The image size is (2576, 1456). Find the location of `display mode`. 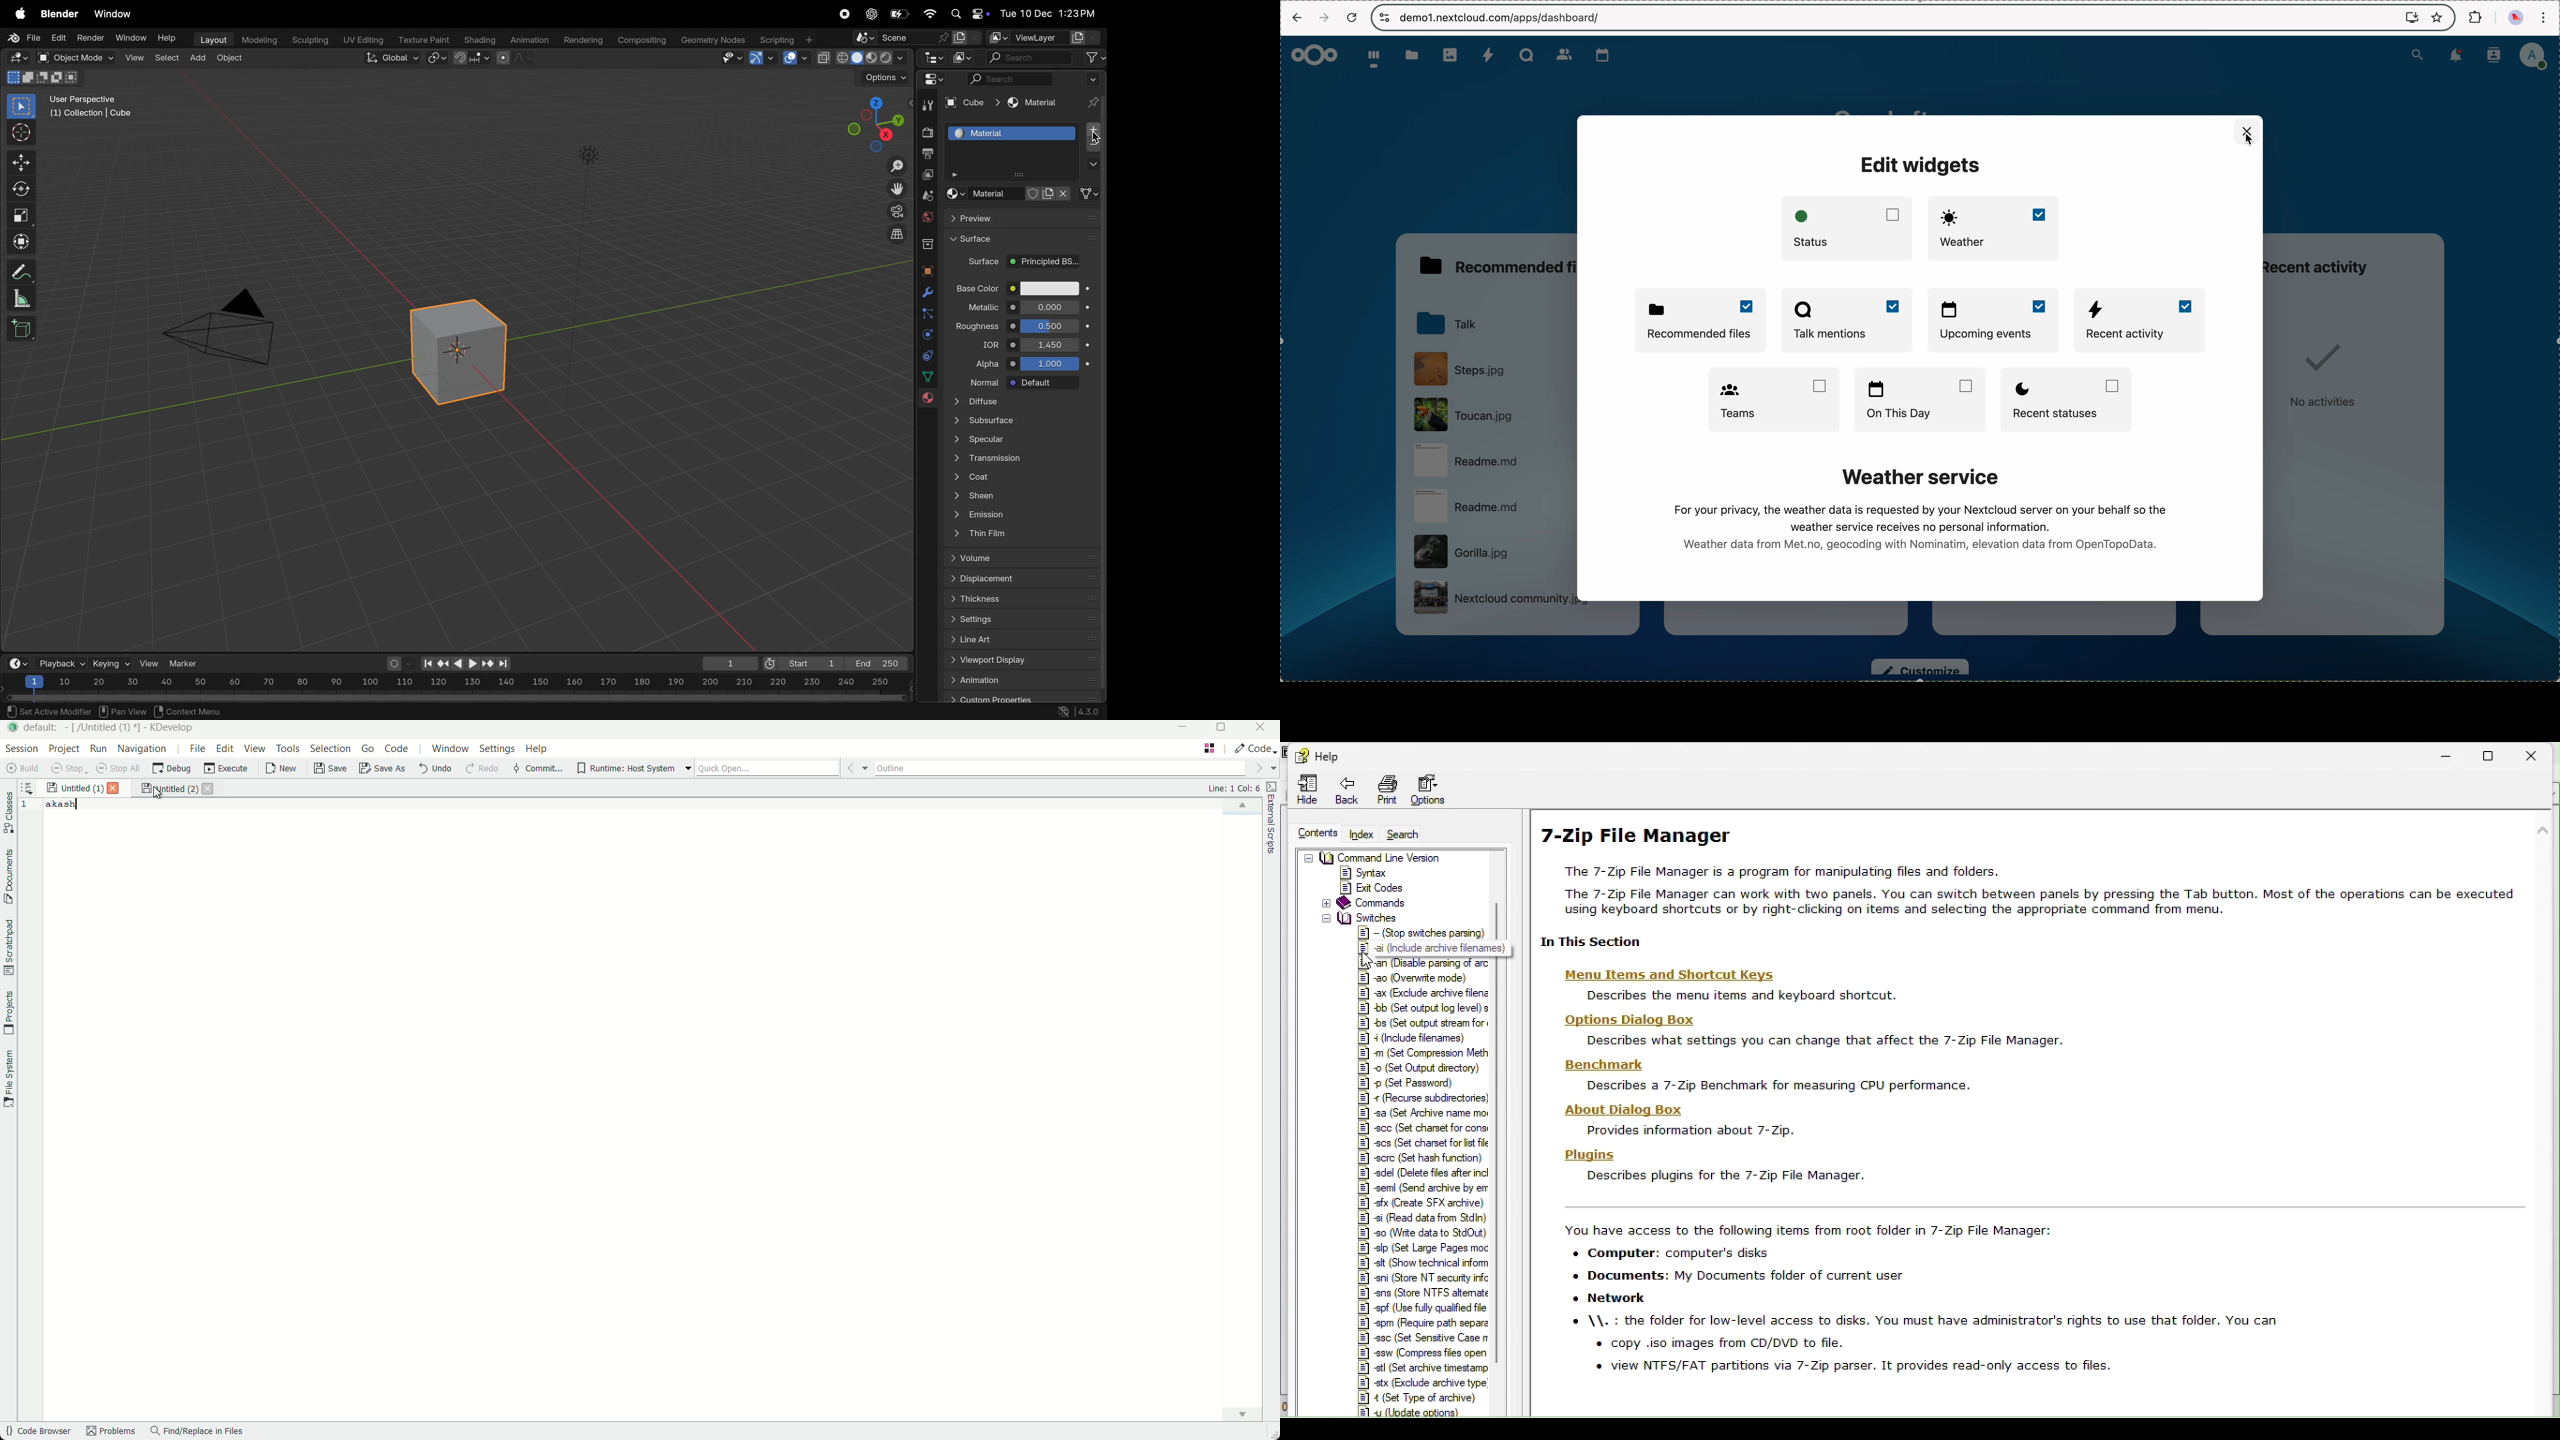

display mode is located at coordinates (963, 58).